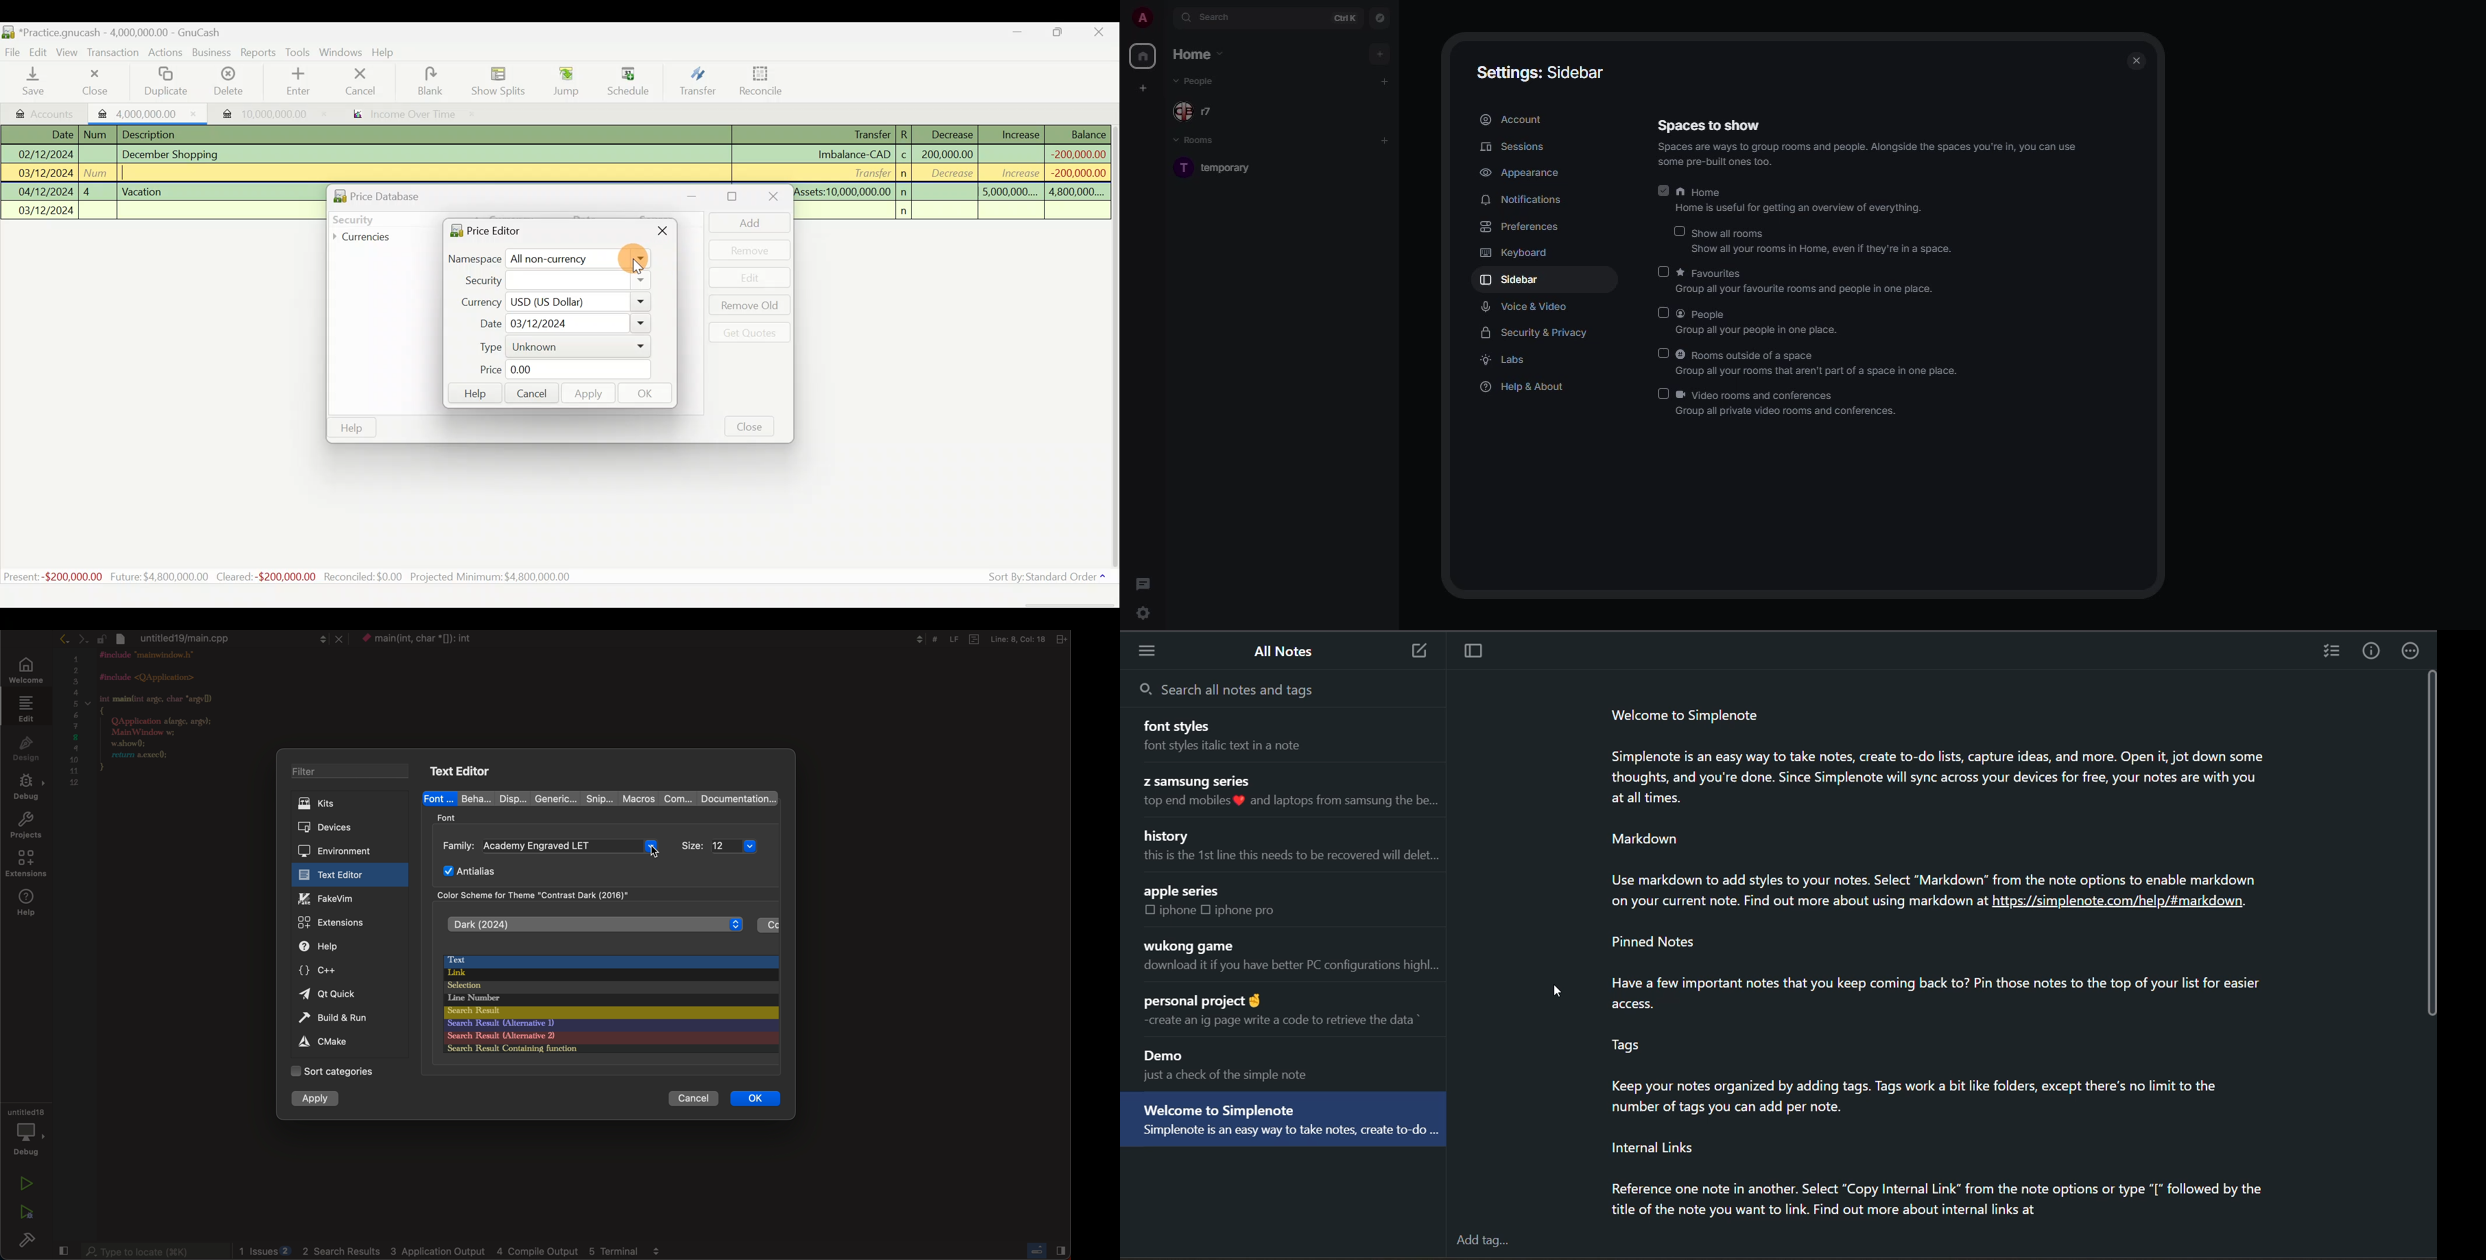  What do you see at coordinates (2374, 651) in the screenshot?
I see `info` at bounding box center [2374, 651].